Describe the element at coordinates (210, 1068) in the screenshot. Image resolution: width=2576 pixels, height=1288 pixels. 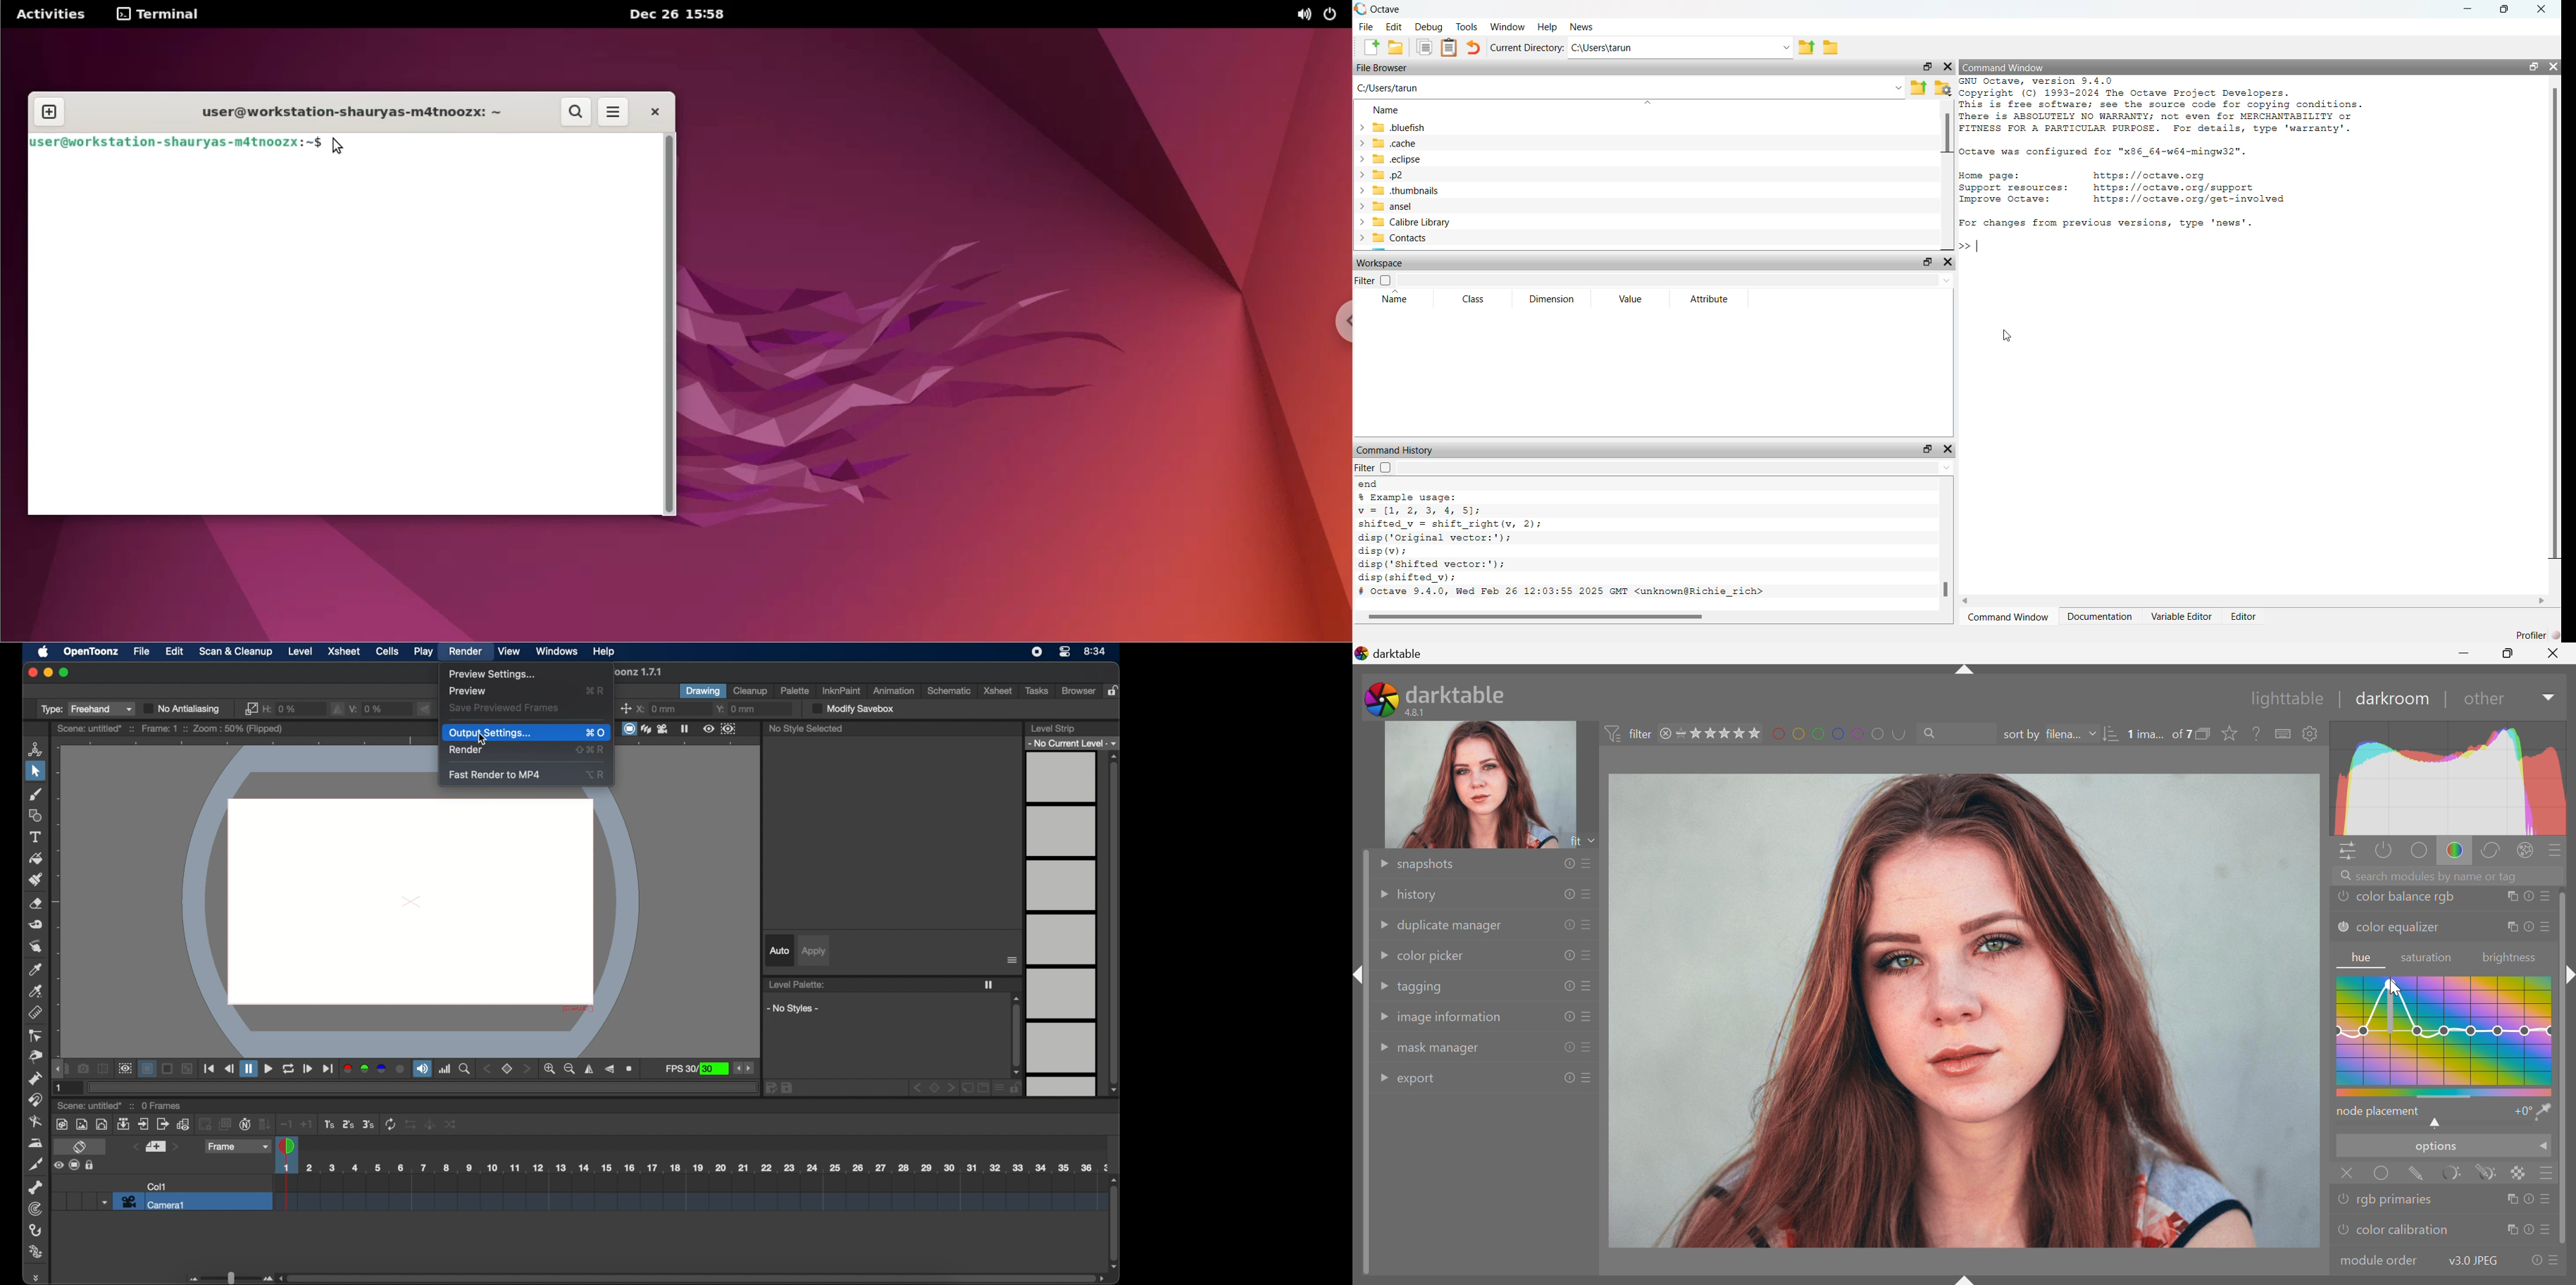
I see `playback controls` at that location.